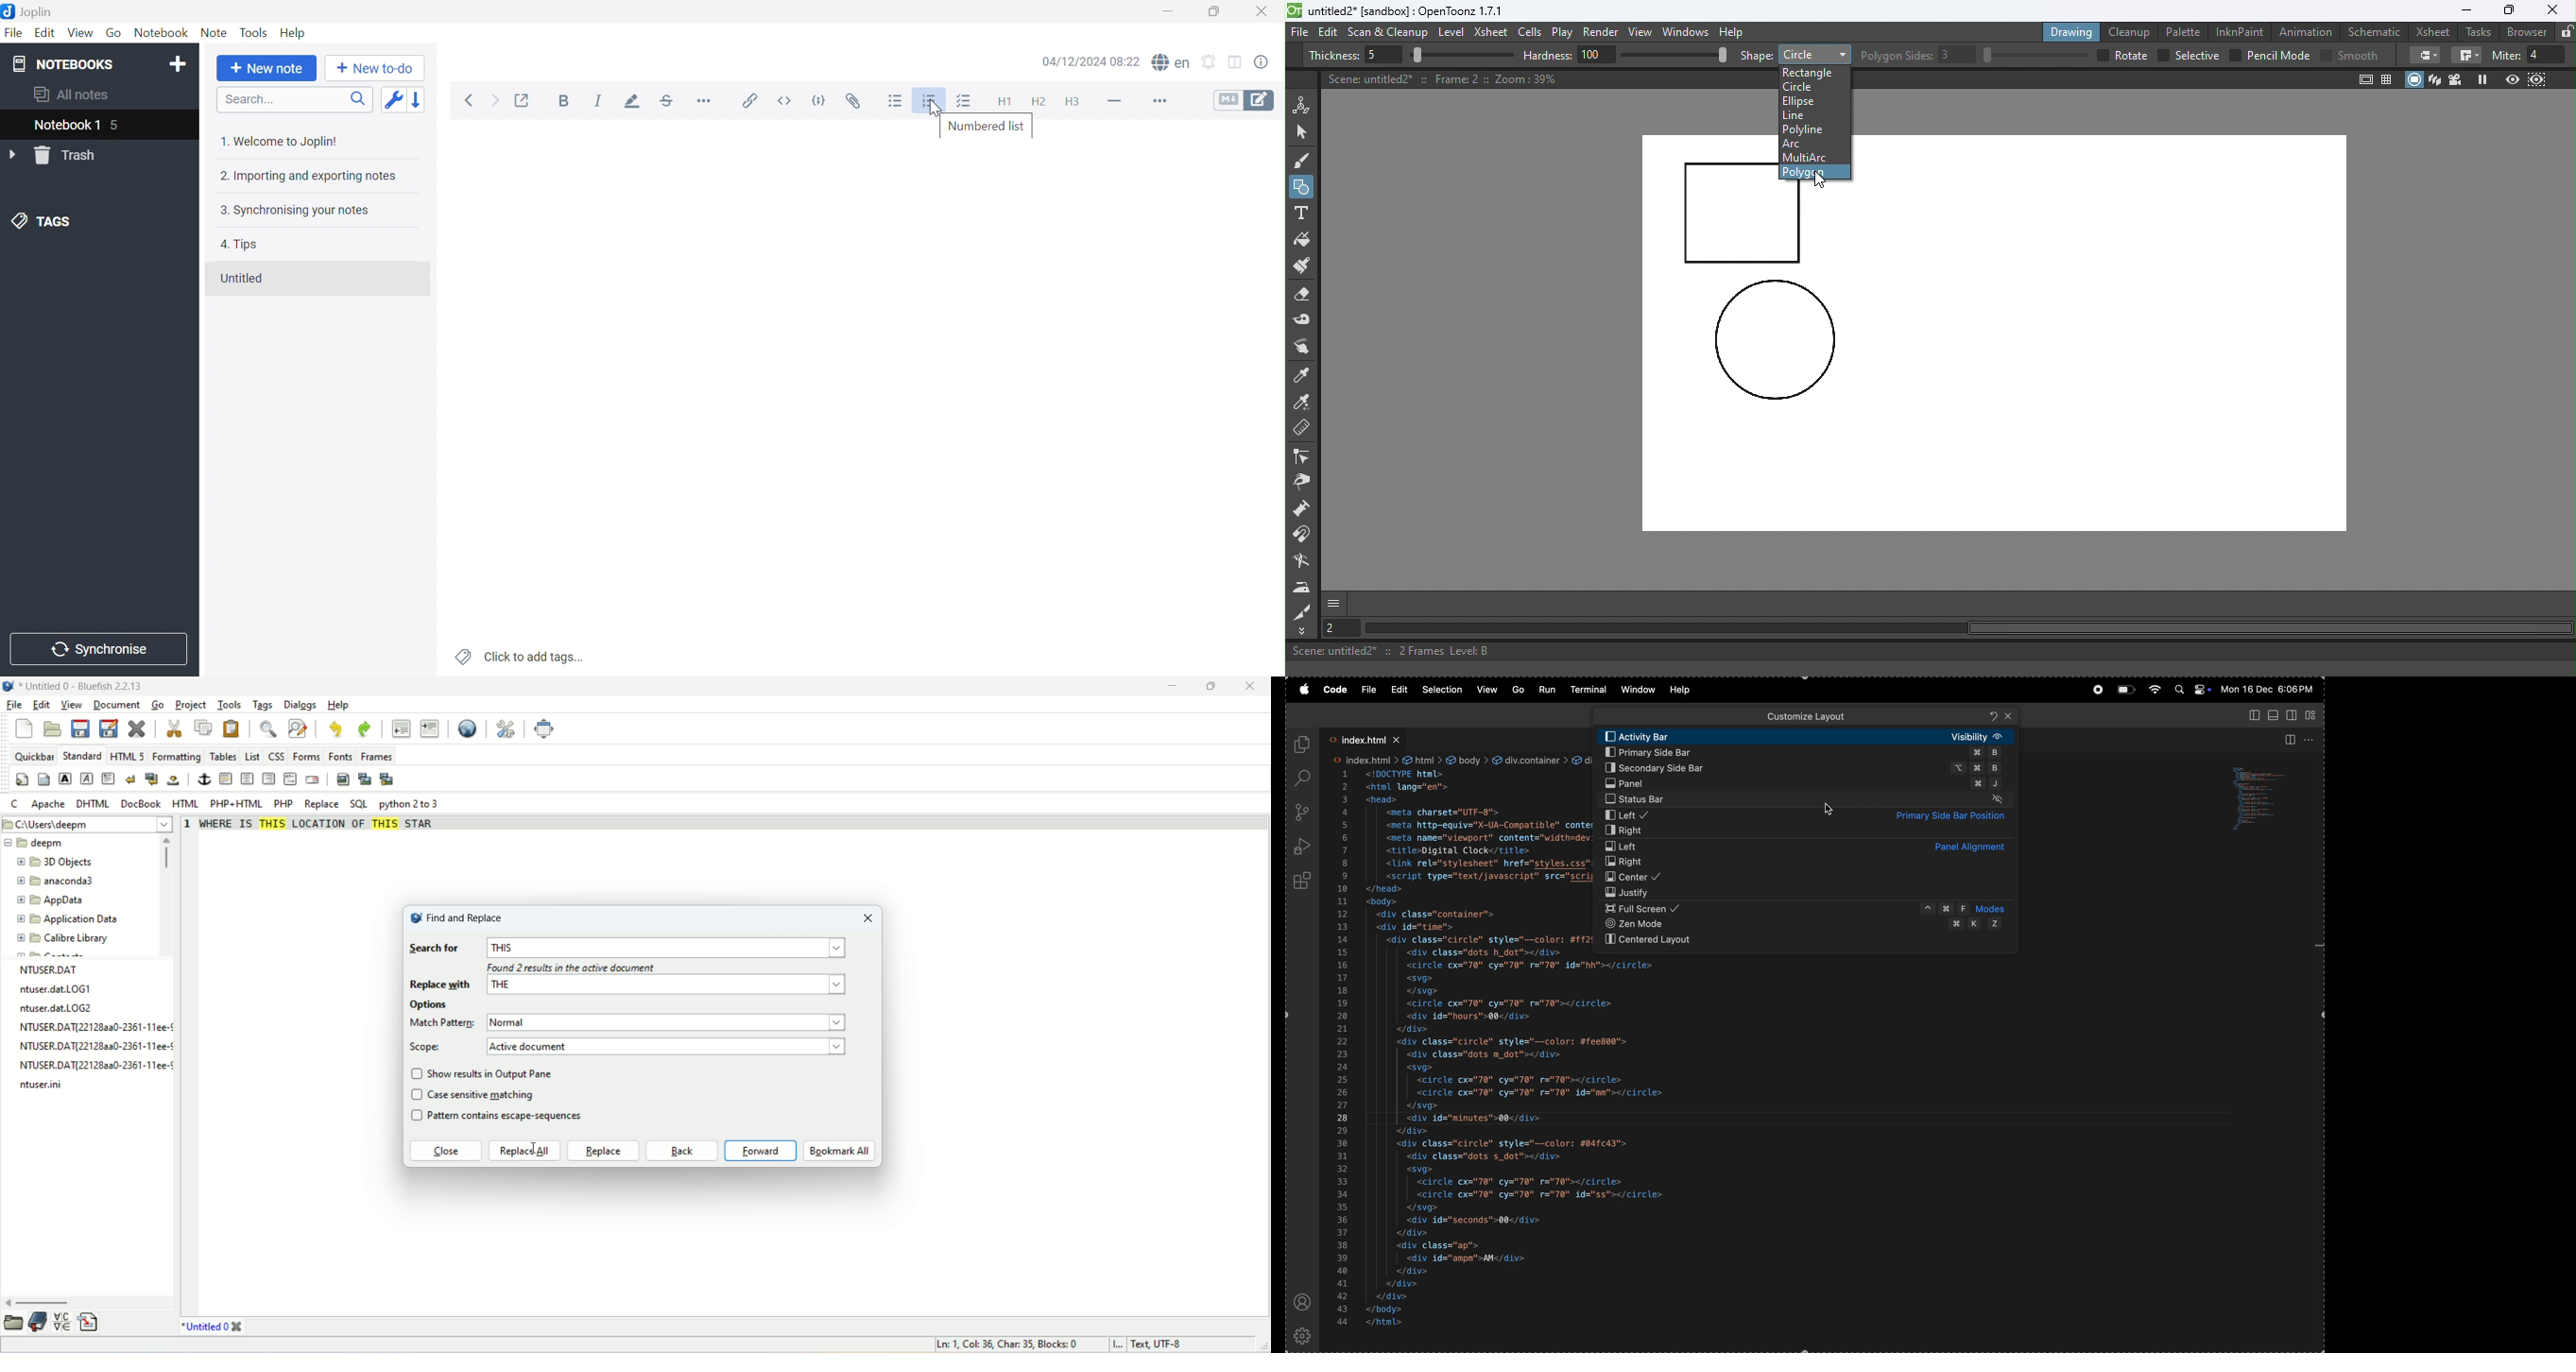  What do you see at coordinates (87, 1323) in the screenshot?
I see `snippet` at bounding box center [87, 1323].